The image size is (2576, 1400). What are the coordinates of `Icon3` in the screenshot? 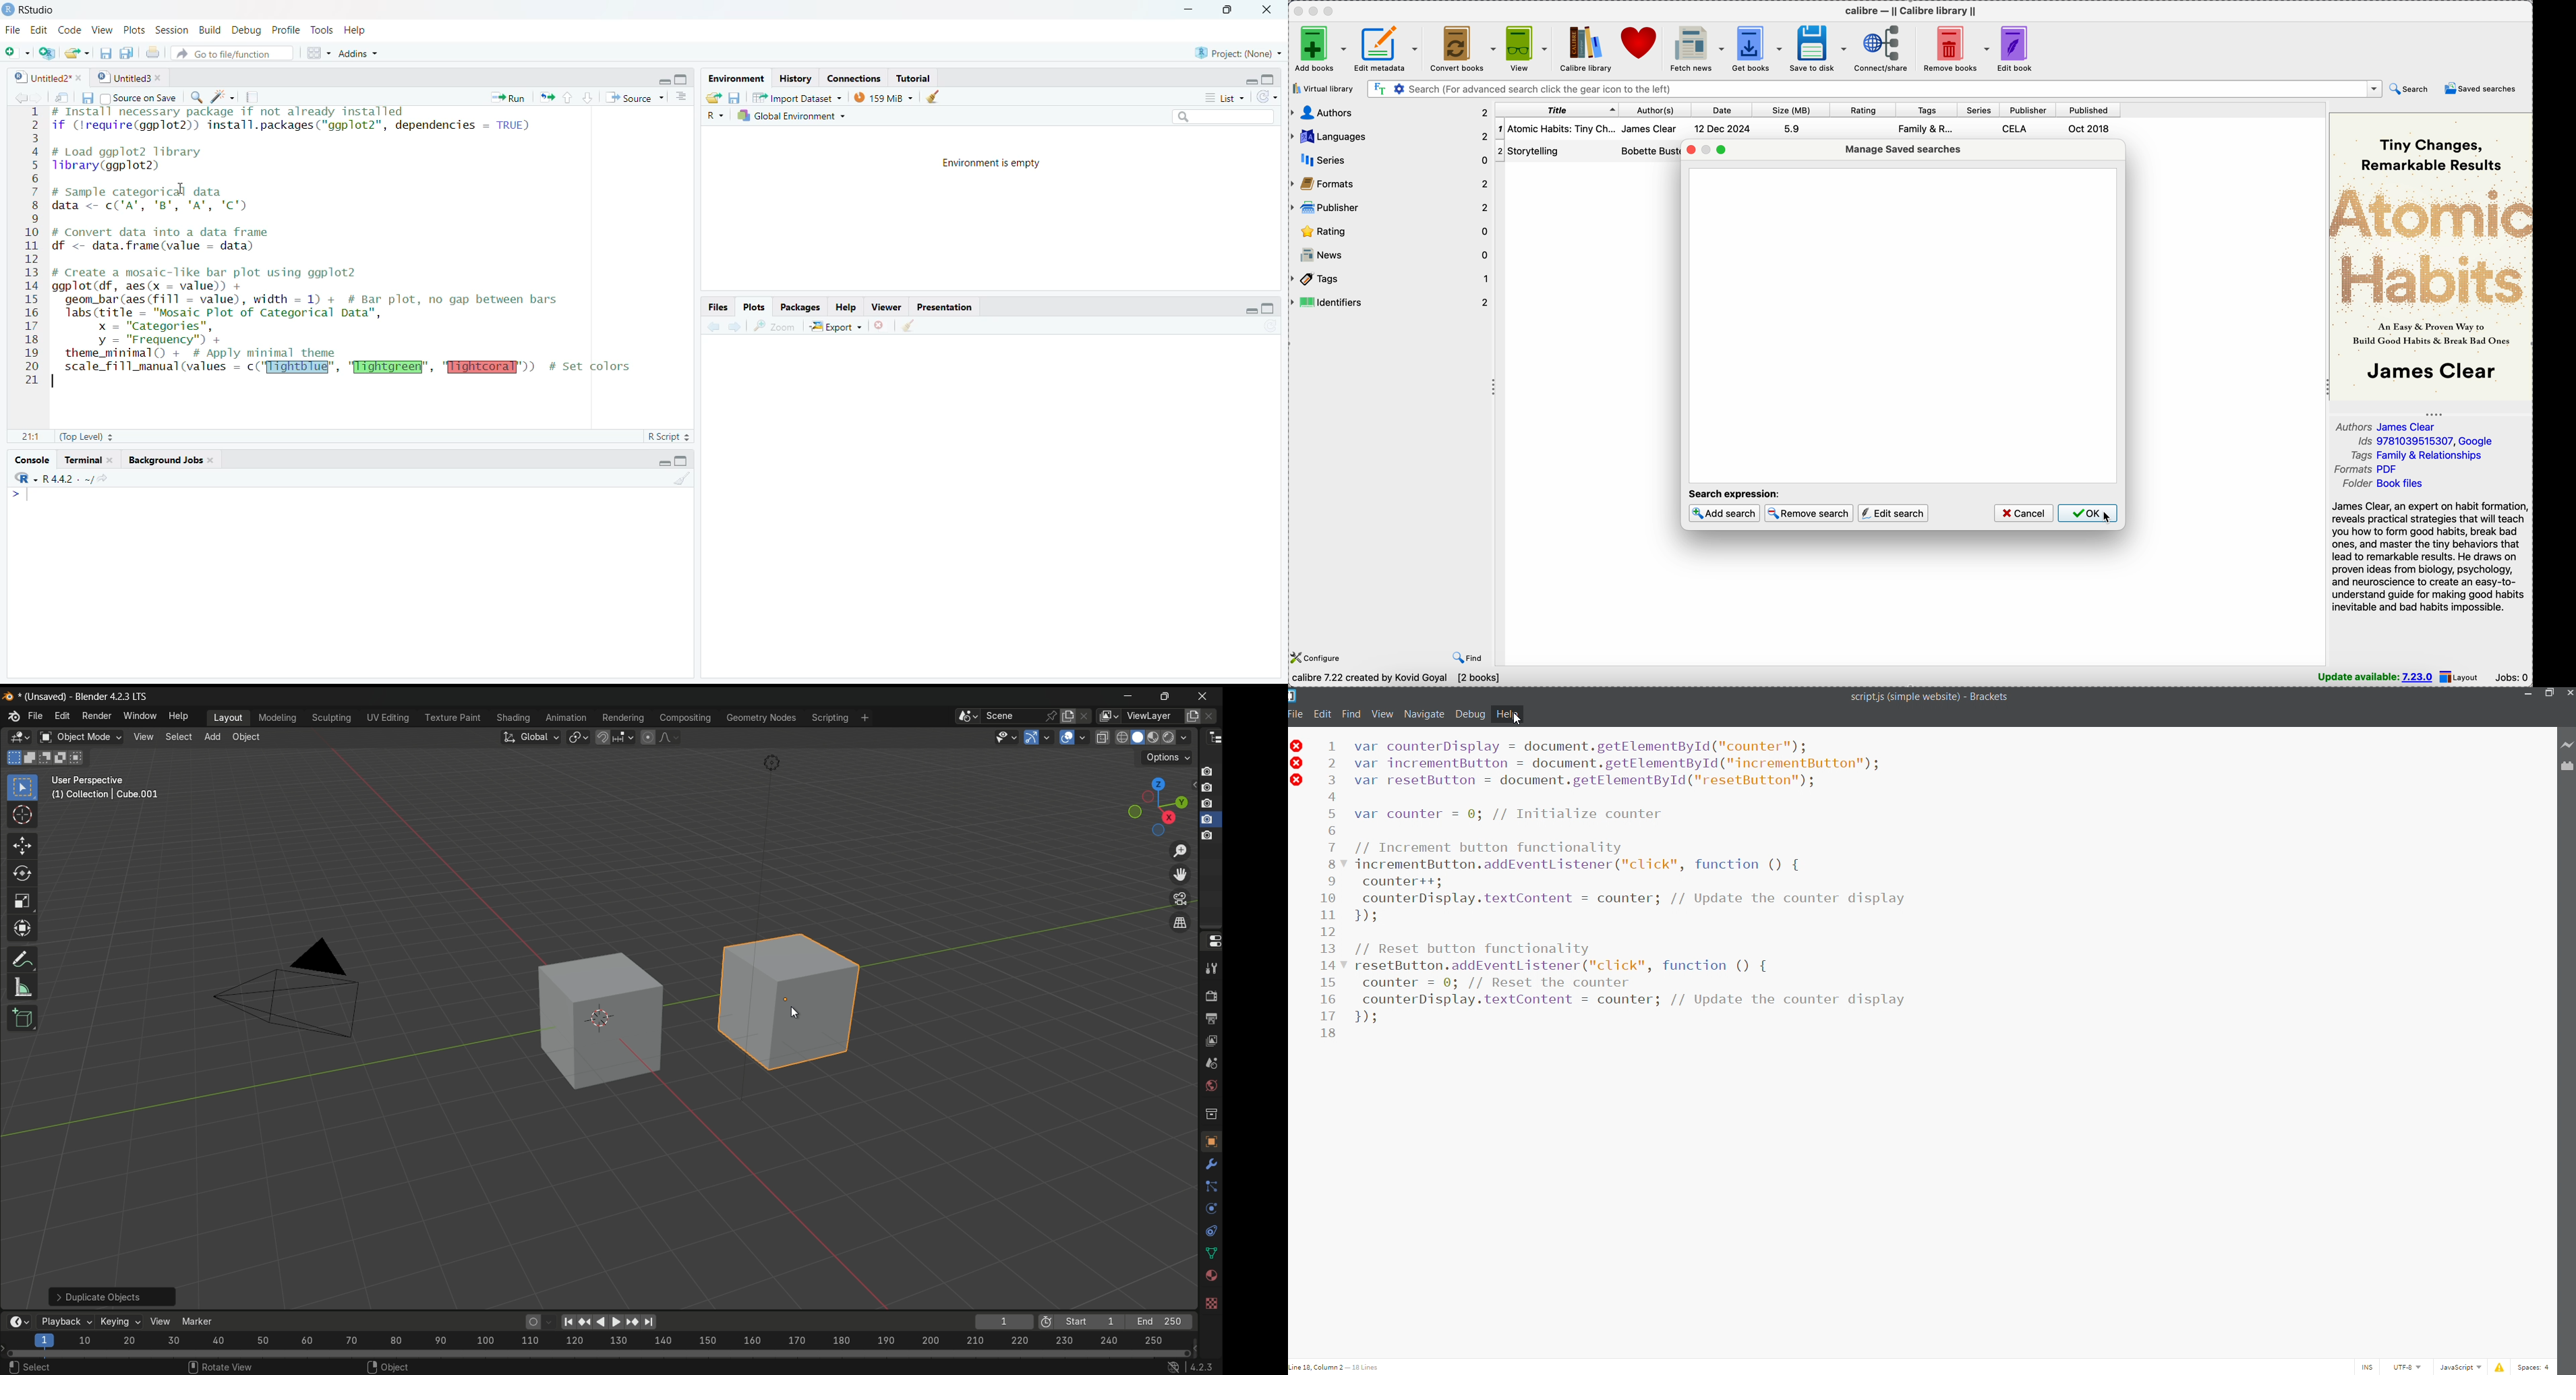 It's located at (1210, 804).